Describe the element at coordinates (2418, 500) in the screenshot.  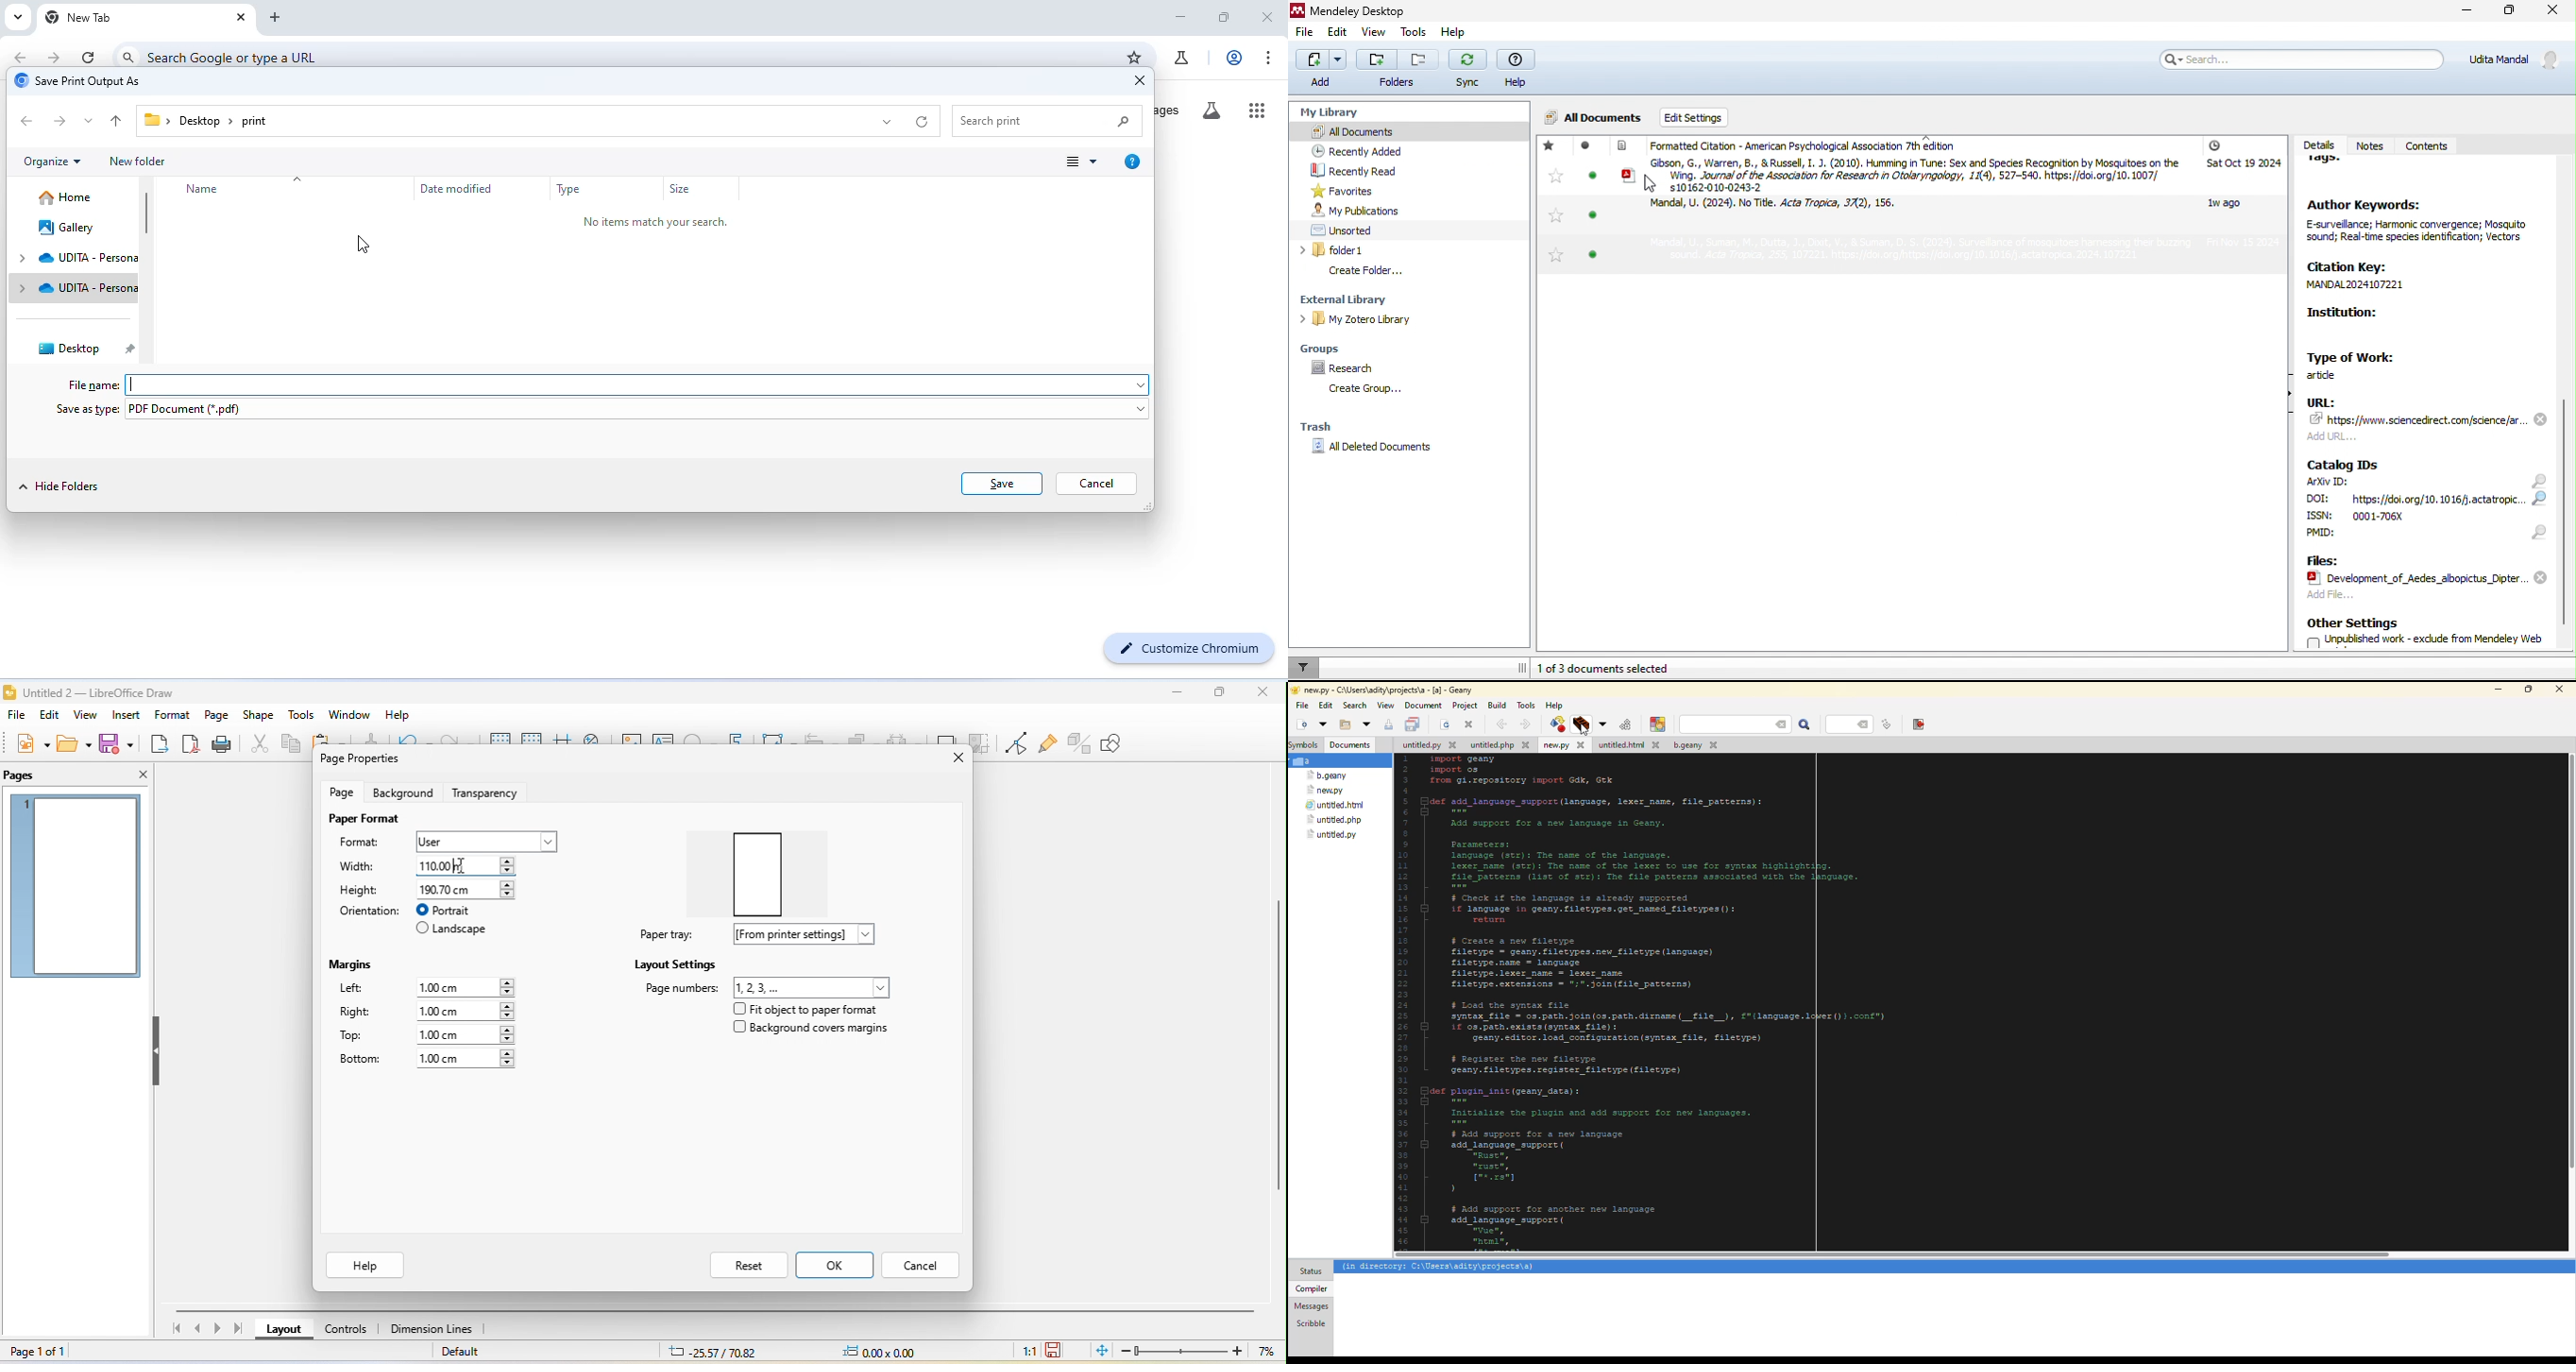
I see `DOI` at that location.